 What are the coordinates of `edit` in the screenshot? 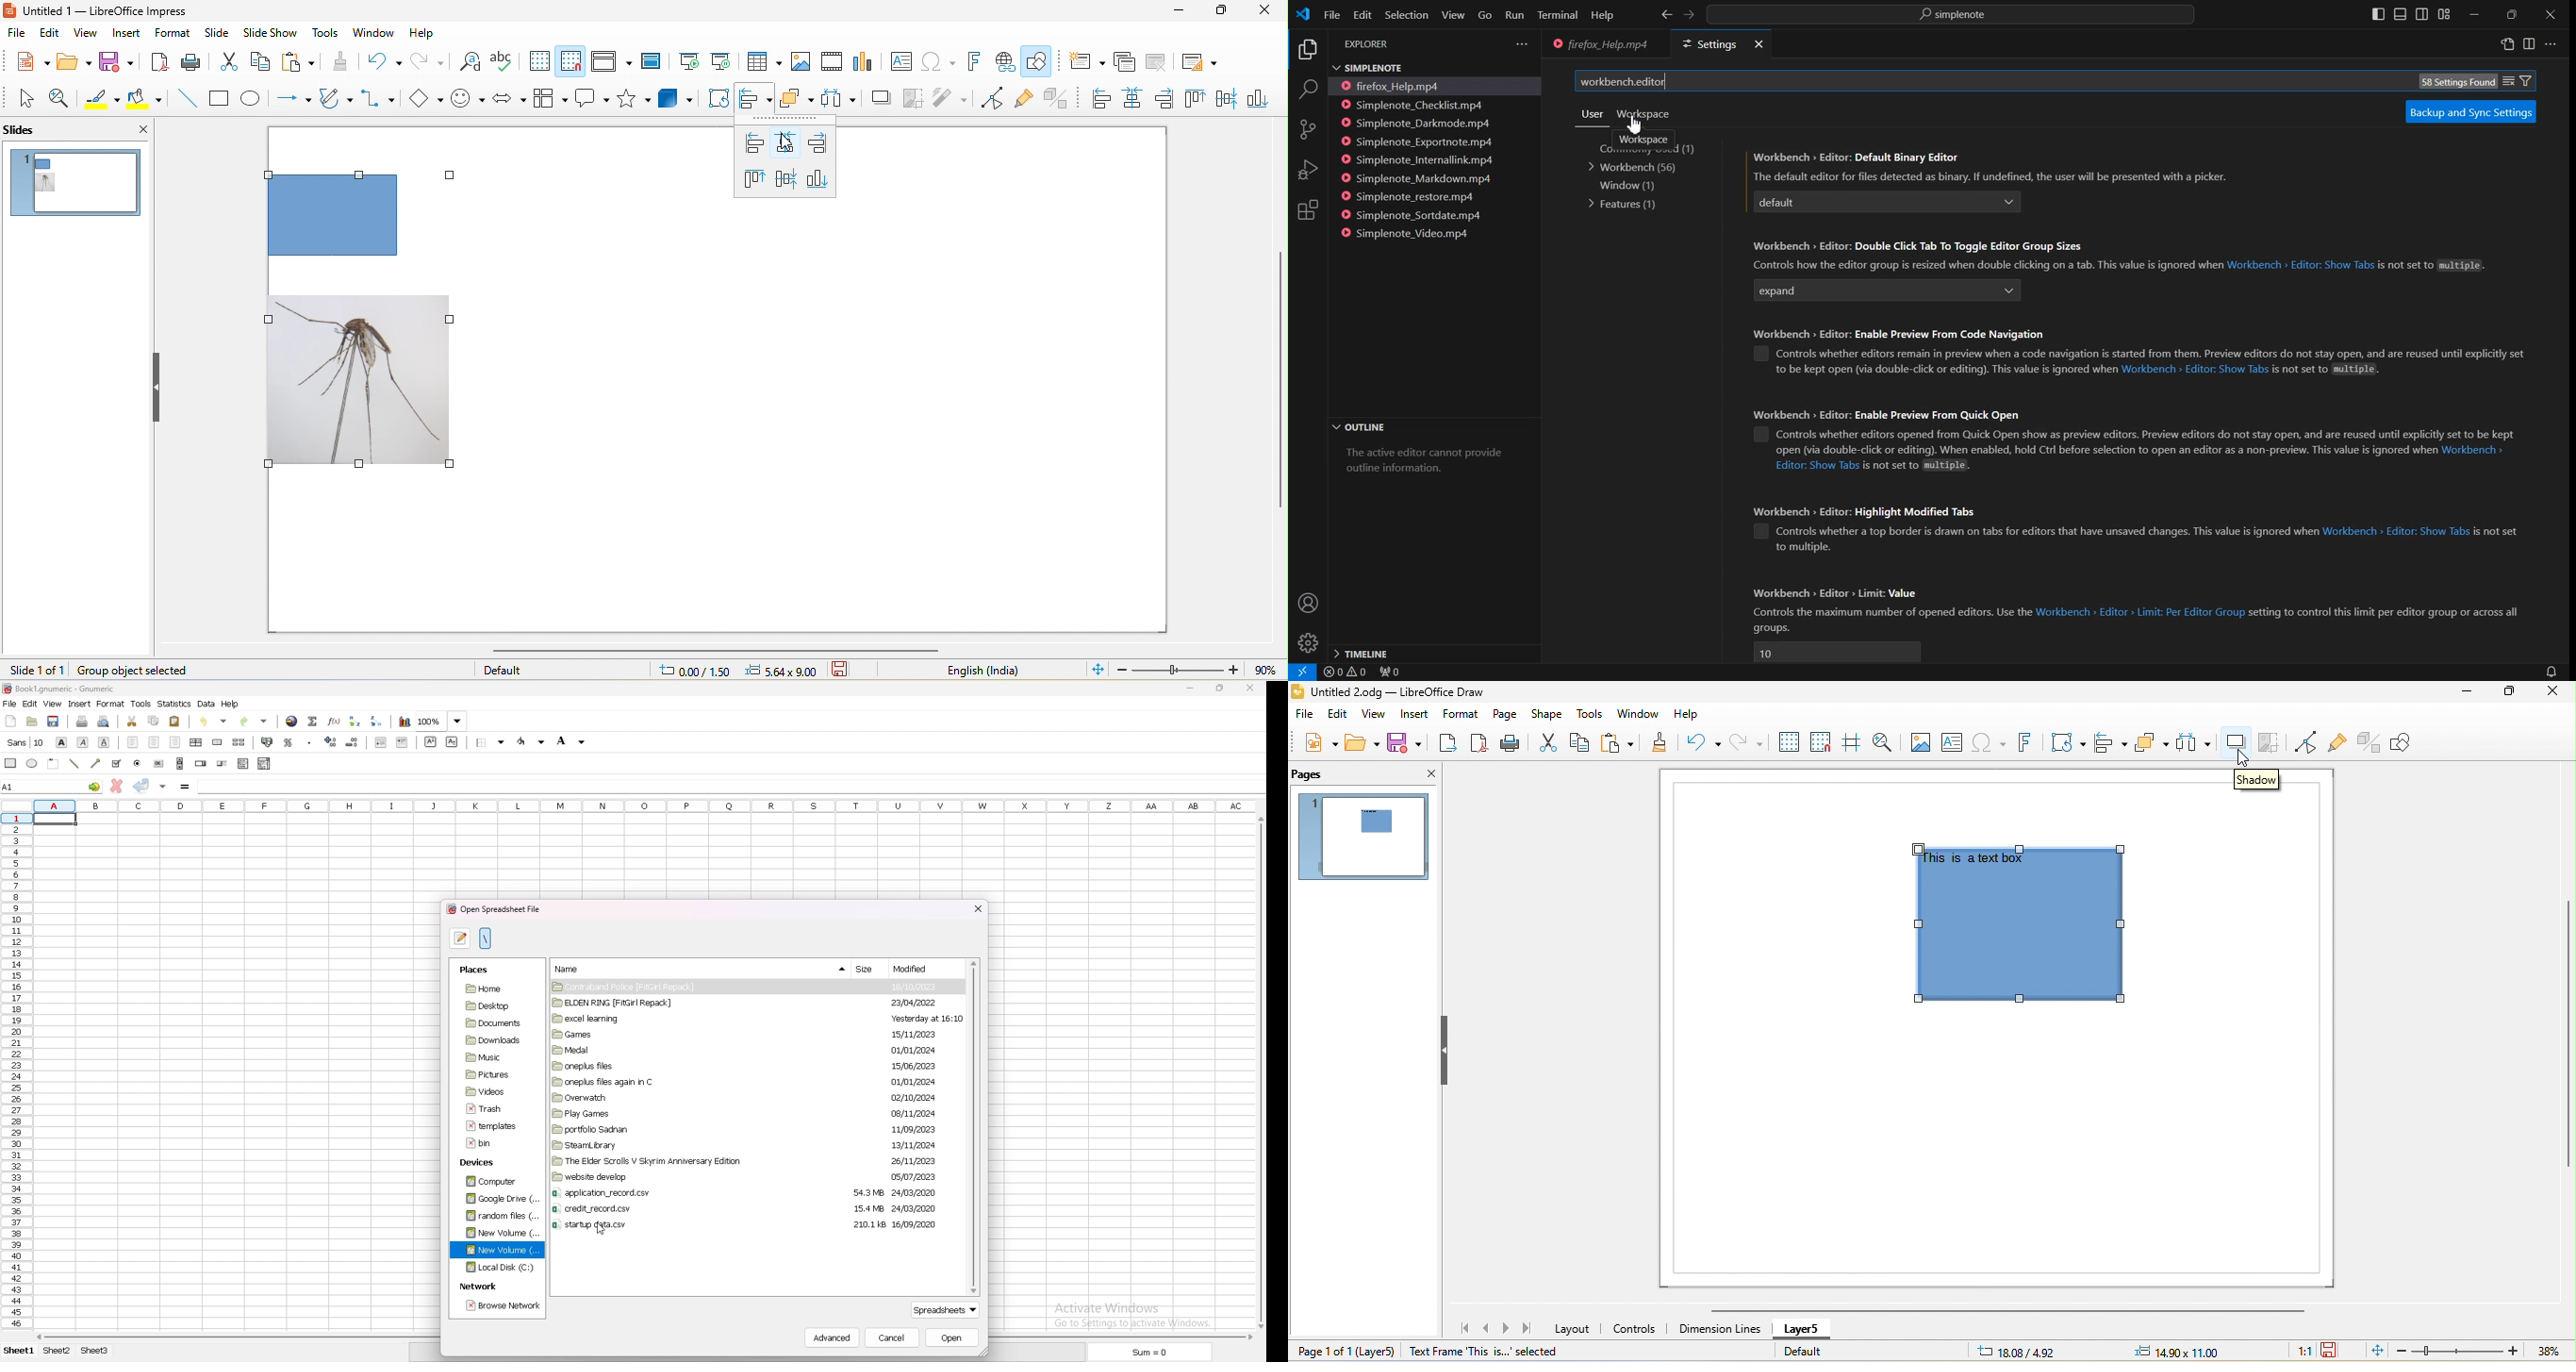 It's located at (50, 33).